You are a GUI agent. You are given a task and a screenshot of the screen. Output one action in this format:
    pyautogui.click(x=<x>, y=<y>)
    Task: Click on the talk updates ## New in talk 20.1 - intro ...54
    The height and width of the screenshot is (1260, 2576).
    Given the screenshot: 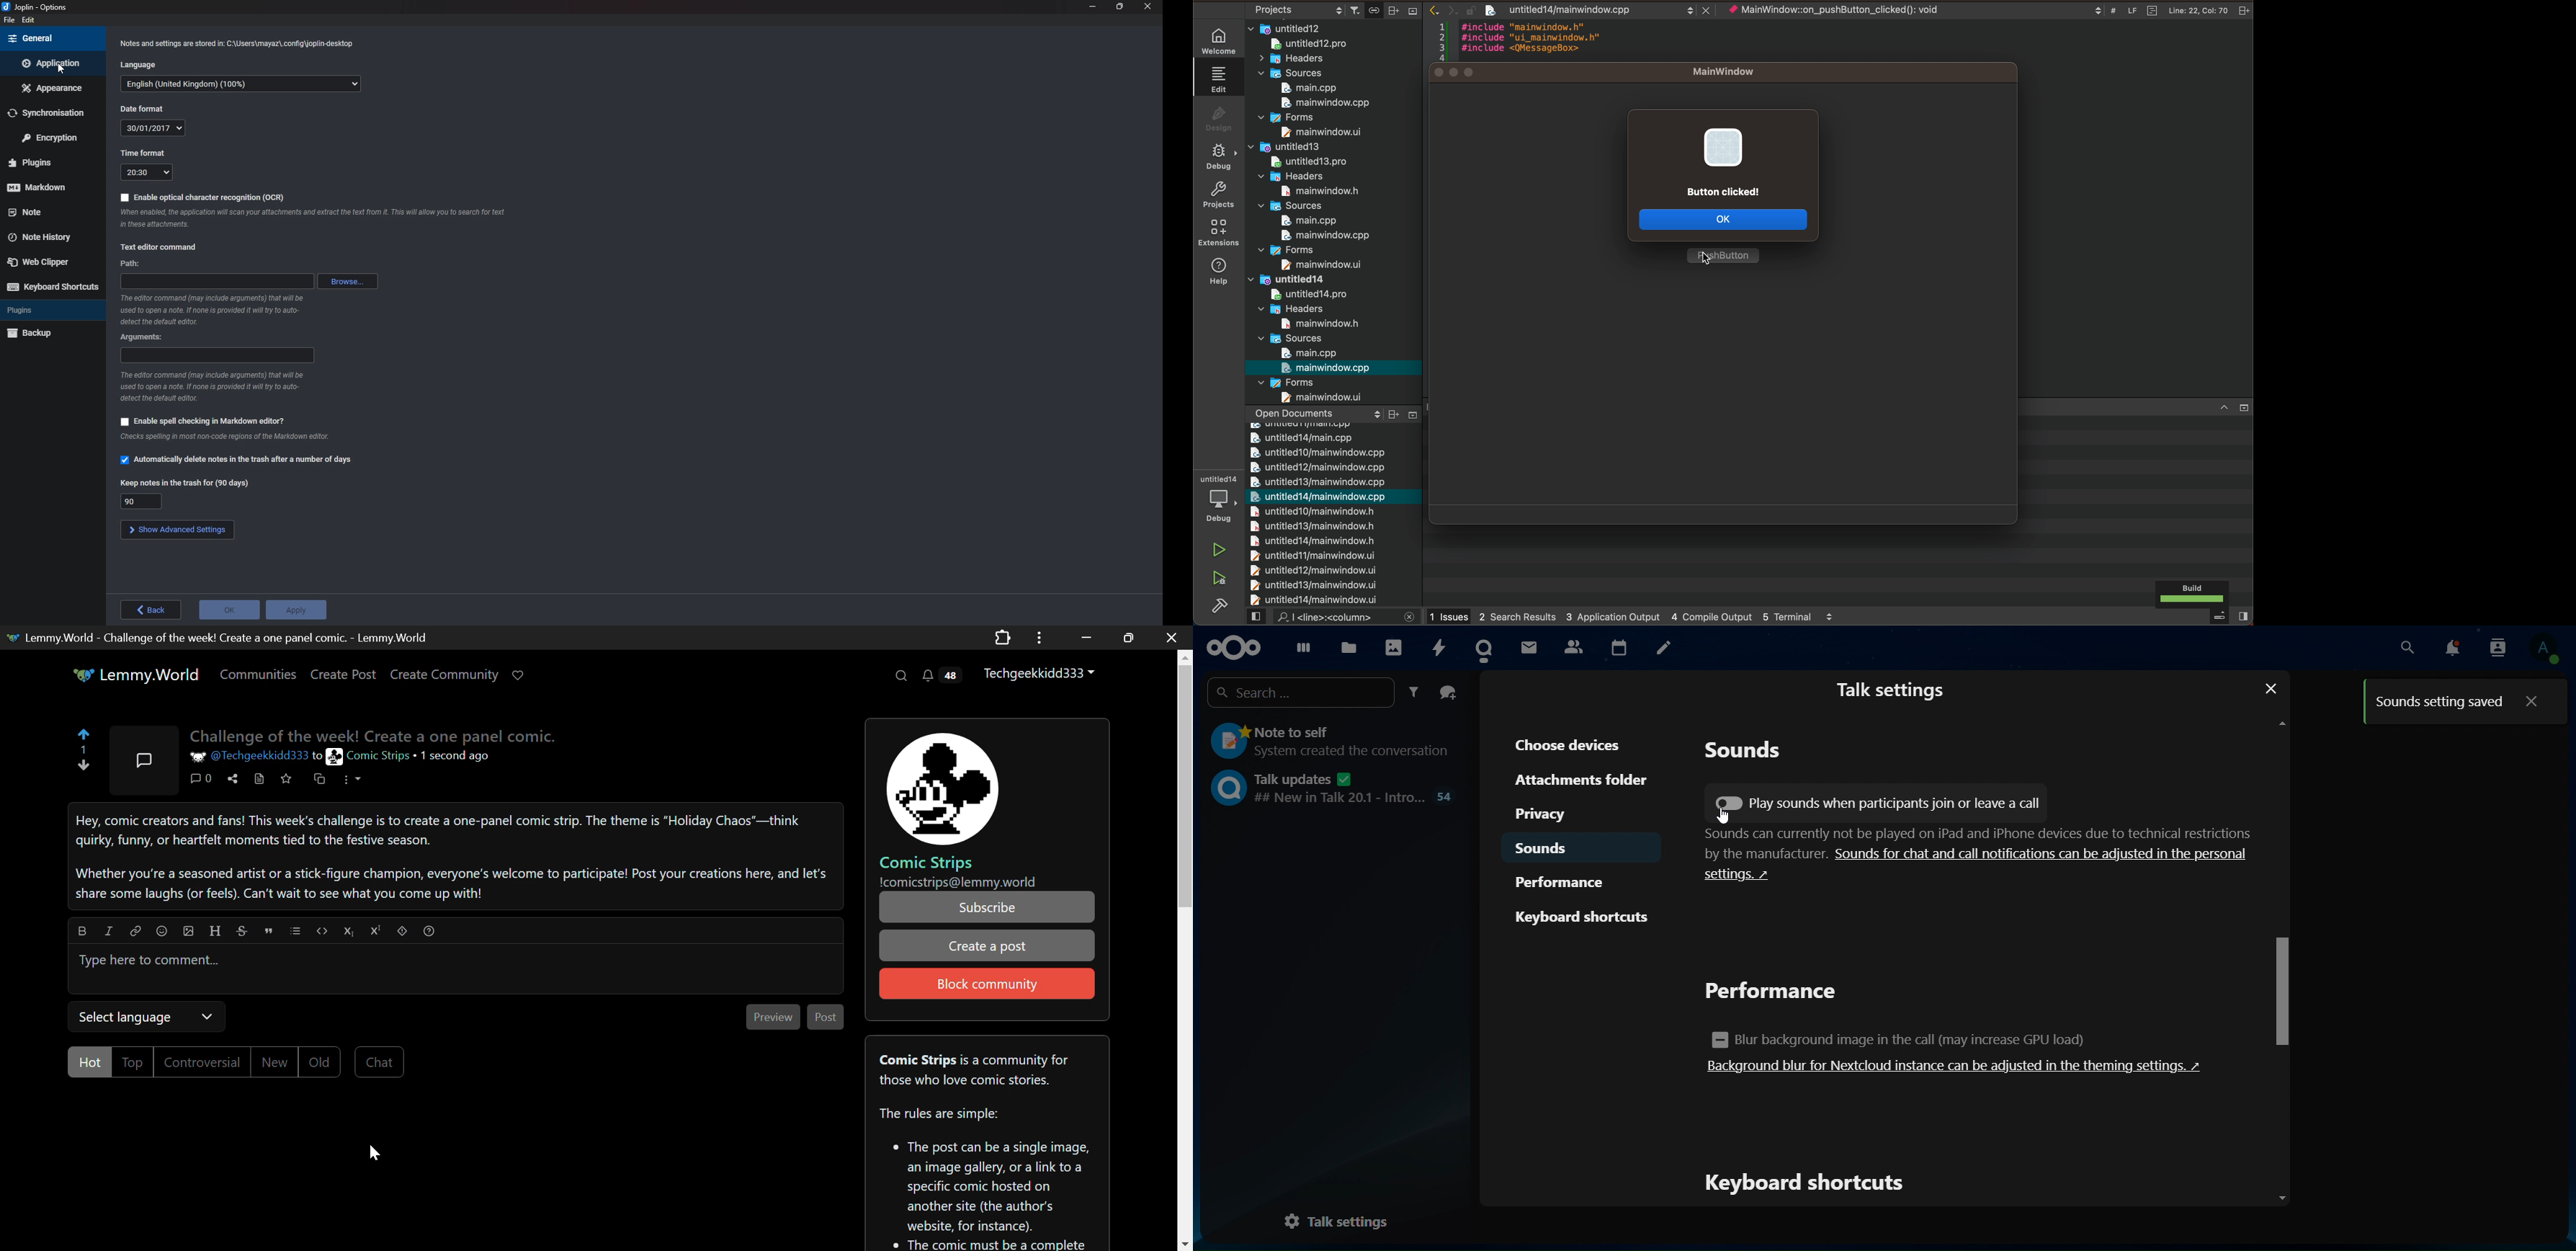 What is the action you would take?
    pyautogui.click(x=1333, y=787)
    